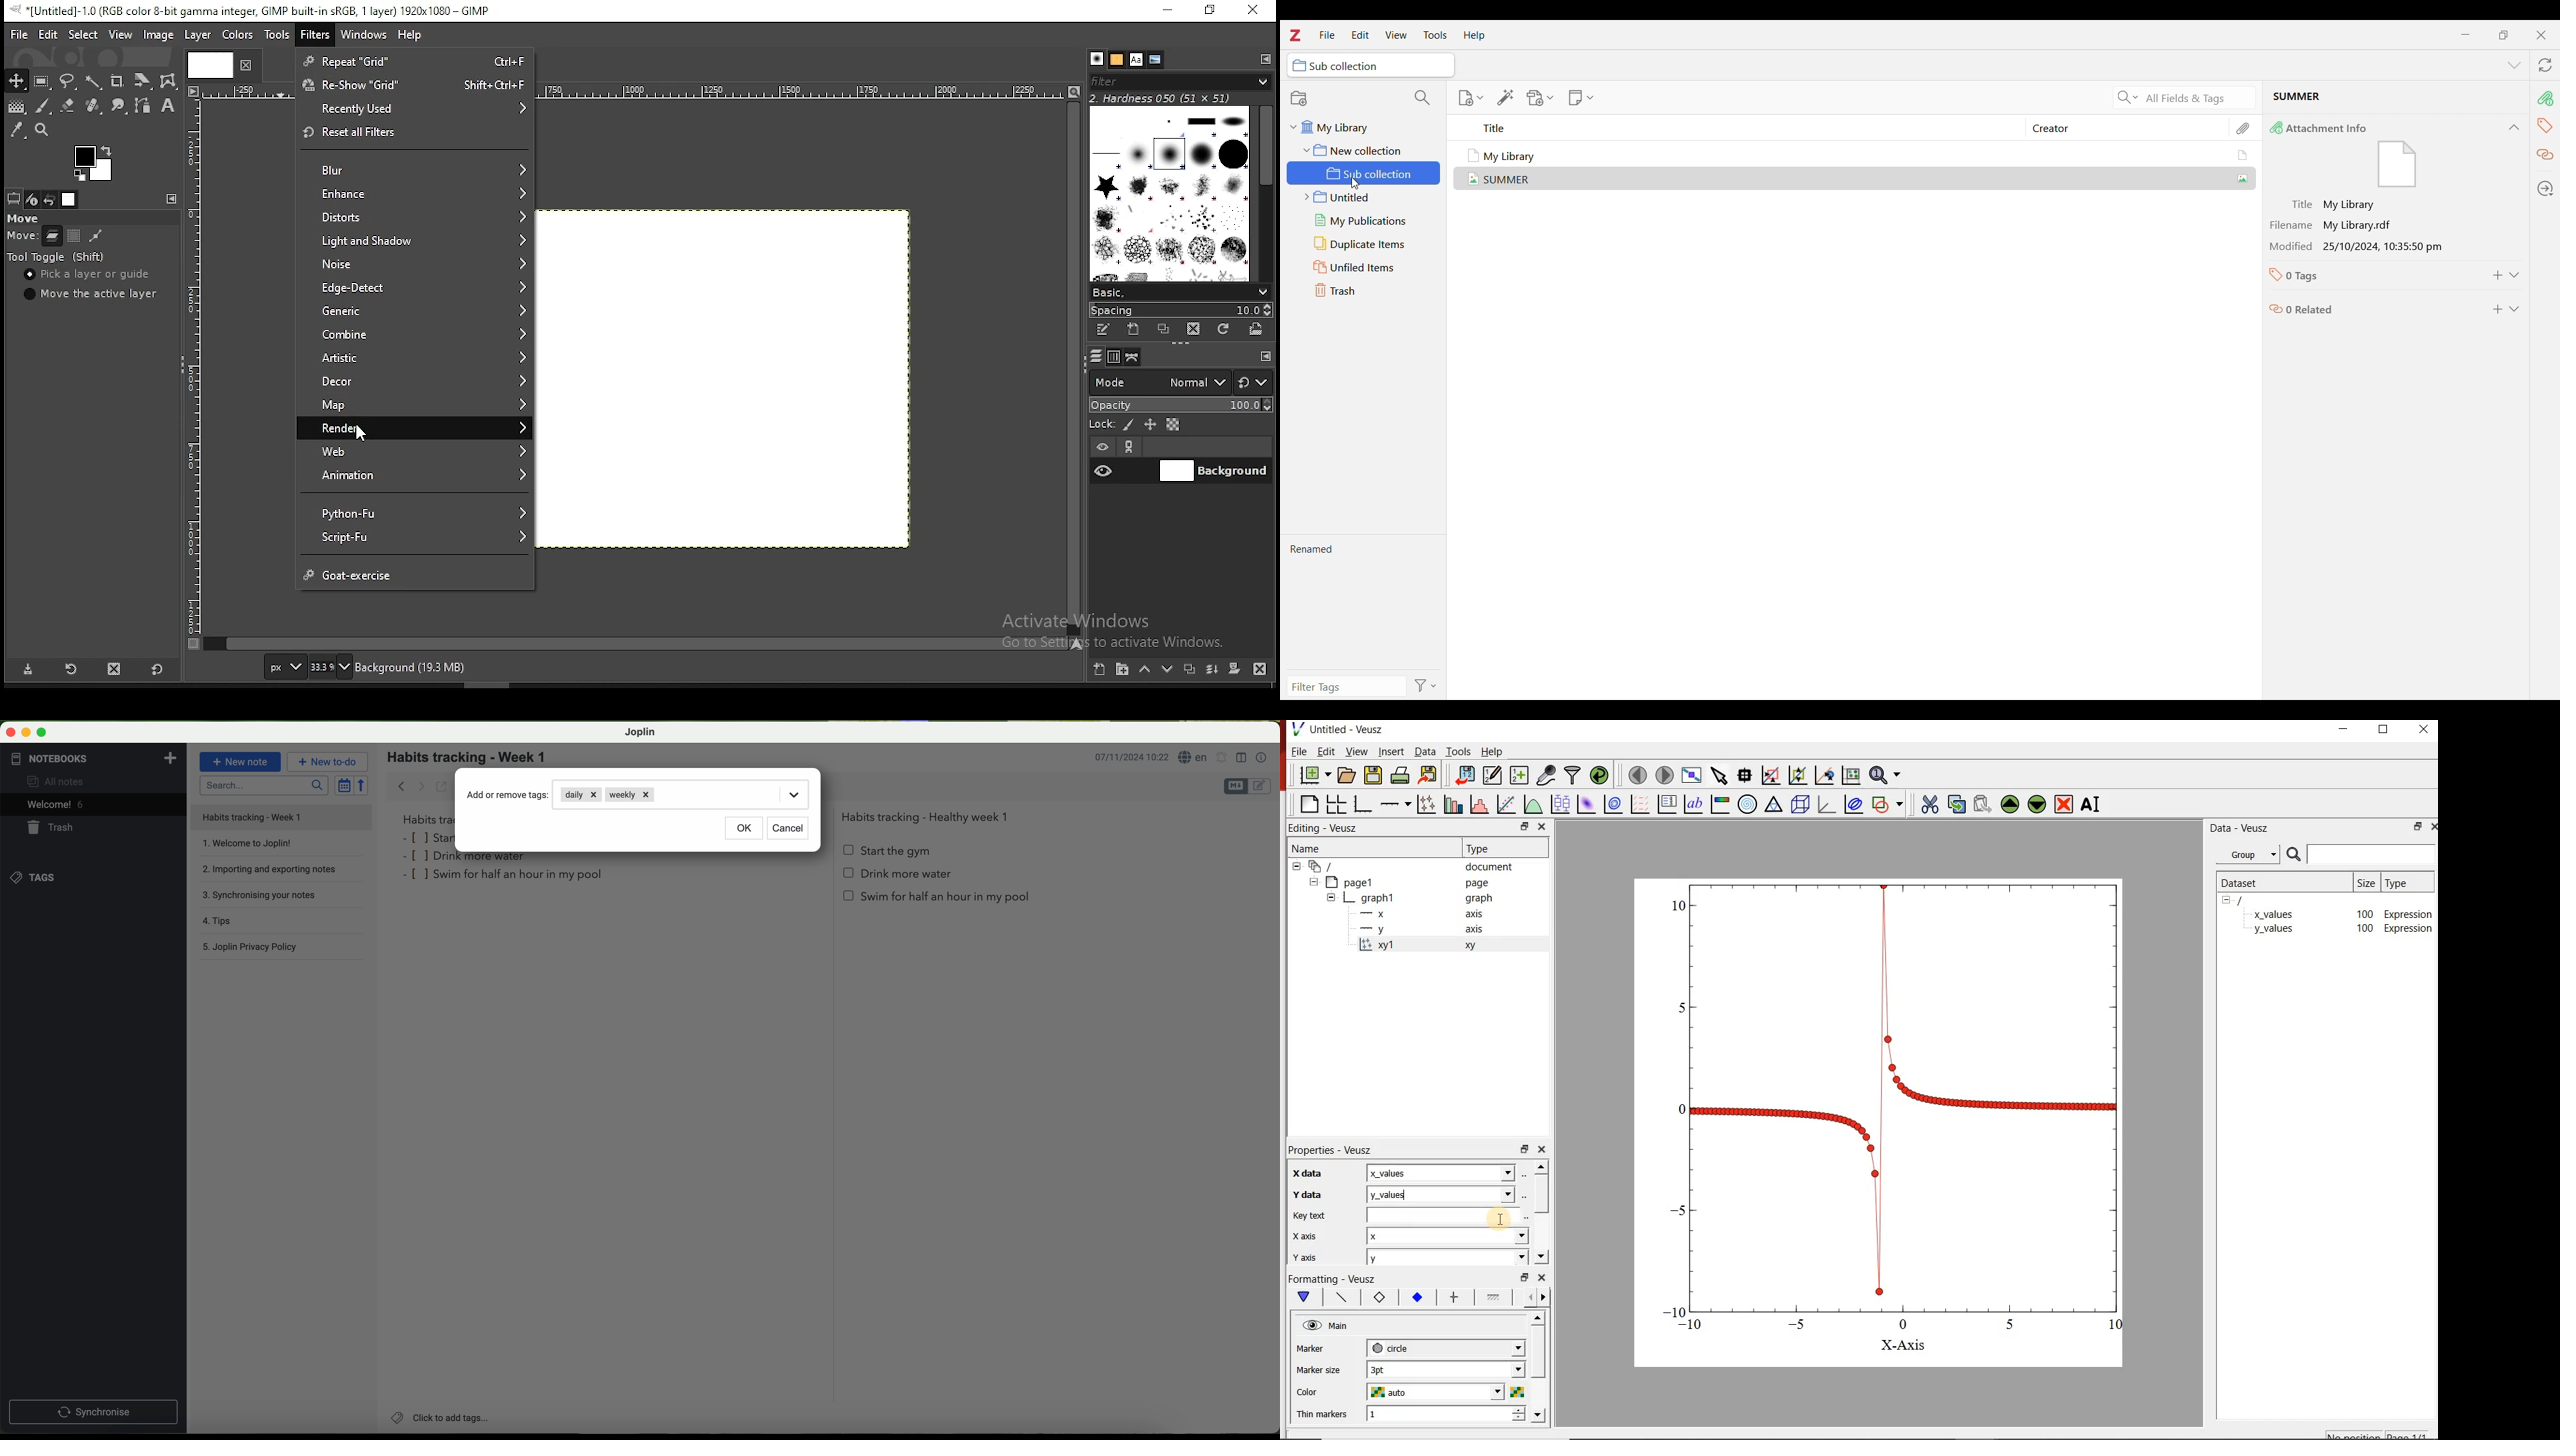 The width and height of the screenshot is (2576, 1456). I want to click on brushes, so click(1168, 194).